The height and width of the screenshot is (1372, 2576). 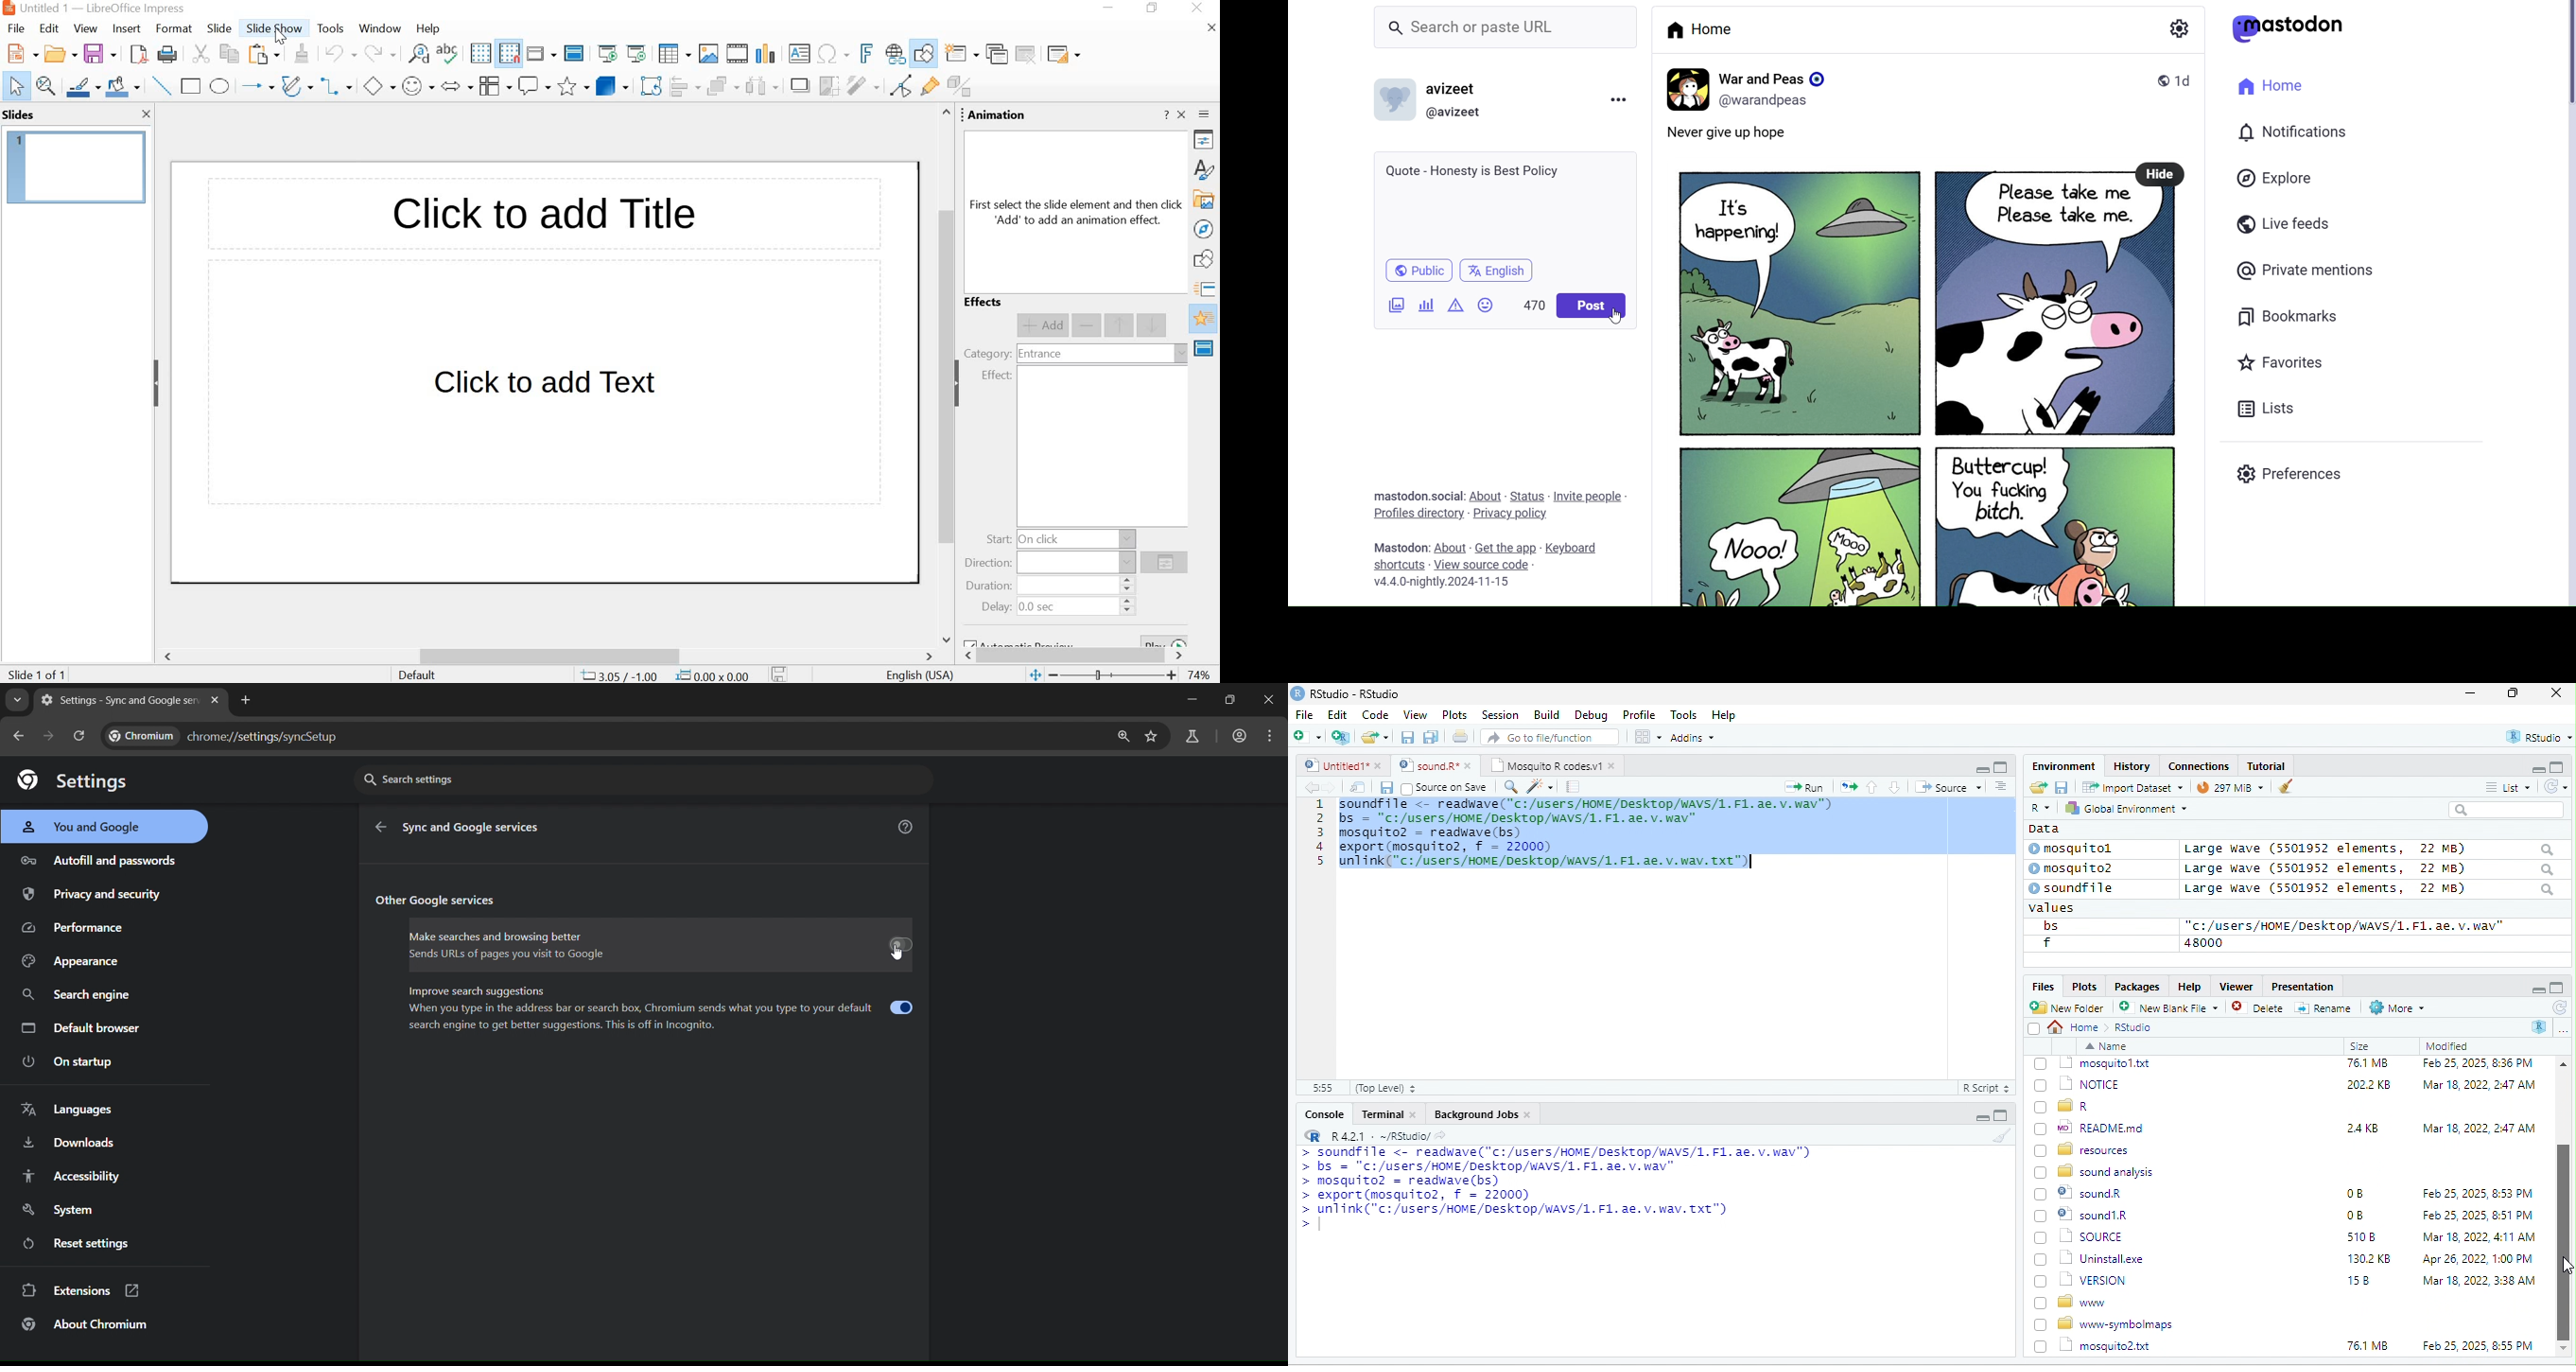 What do you see at coordinates (2478, 1327) in the screenshot?
I see `Mar 18, 2022, 4:11 AM` at bounding box center [2478, 1327].